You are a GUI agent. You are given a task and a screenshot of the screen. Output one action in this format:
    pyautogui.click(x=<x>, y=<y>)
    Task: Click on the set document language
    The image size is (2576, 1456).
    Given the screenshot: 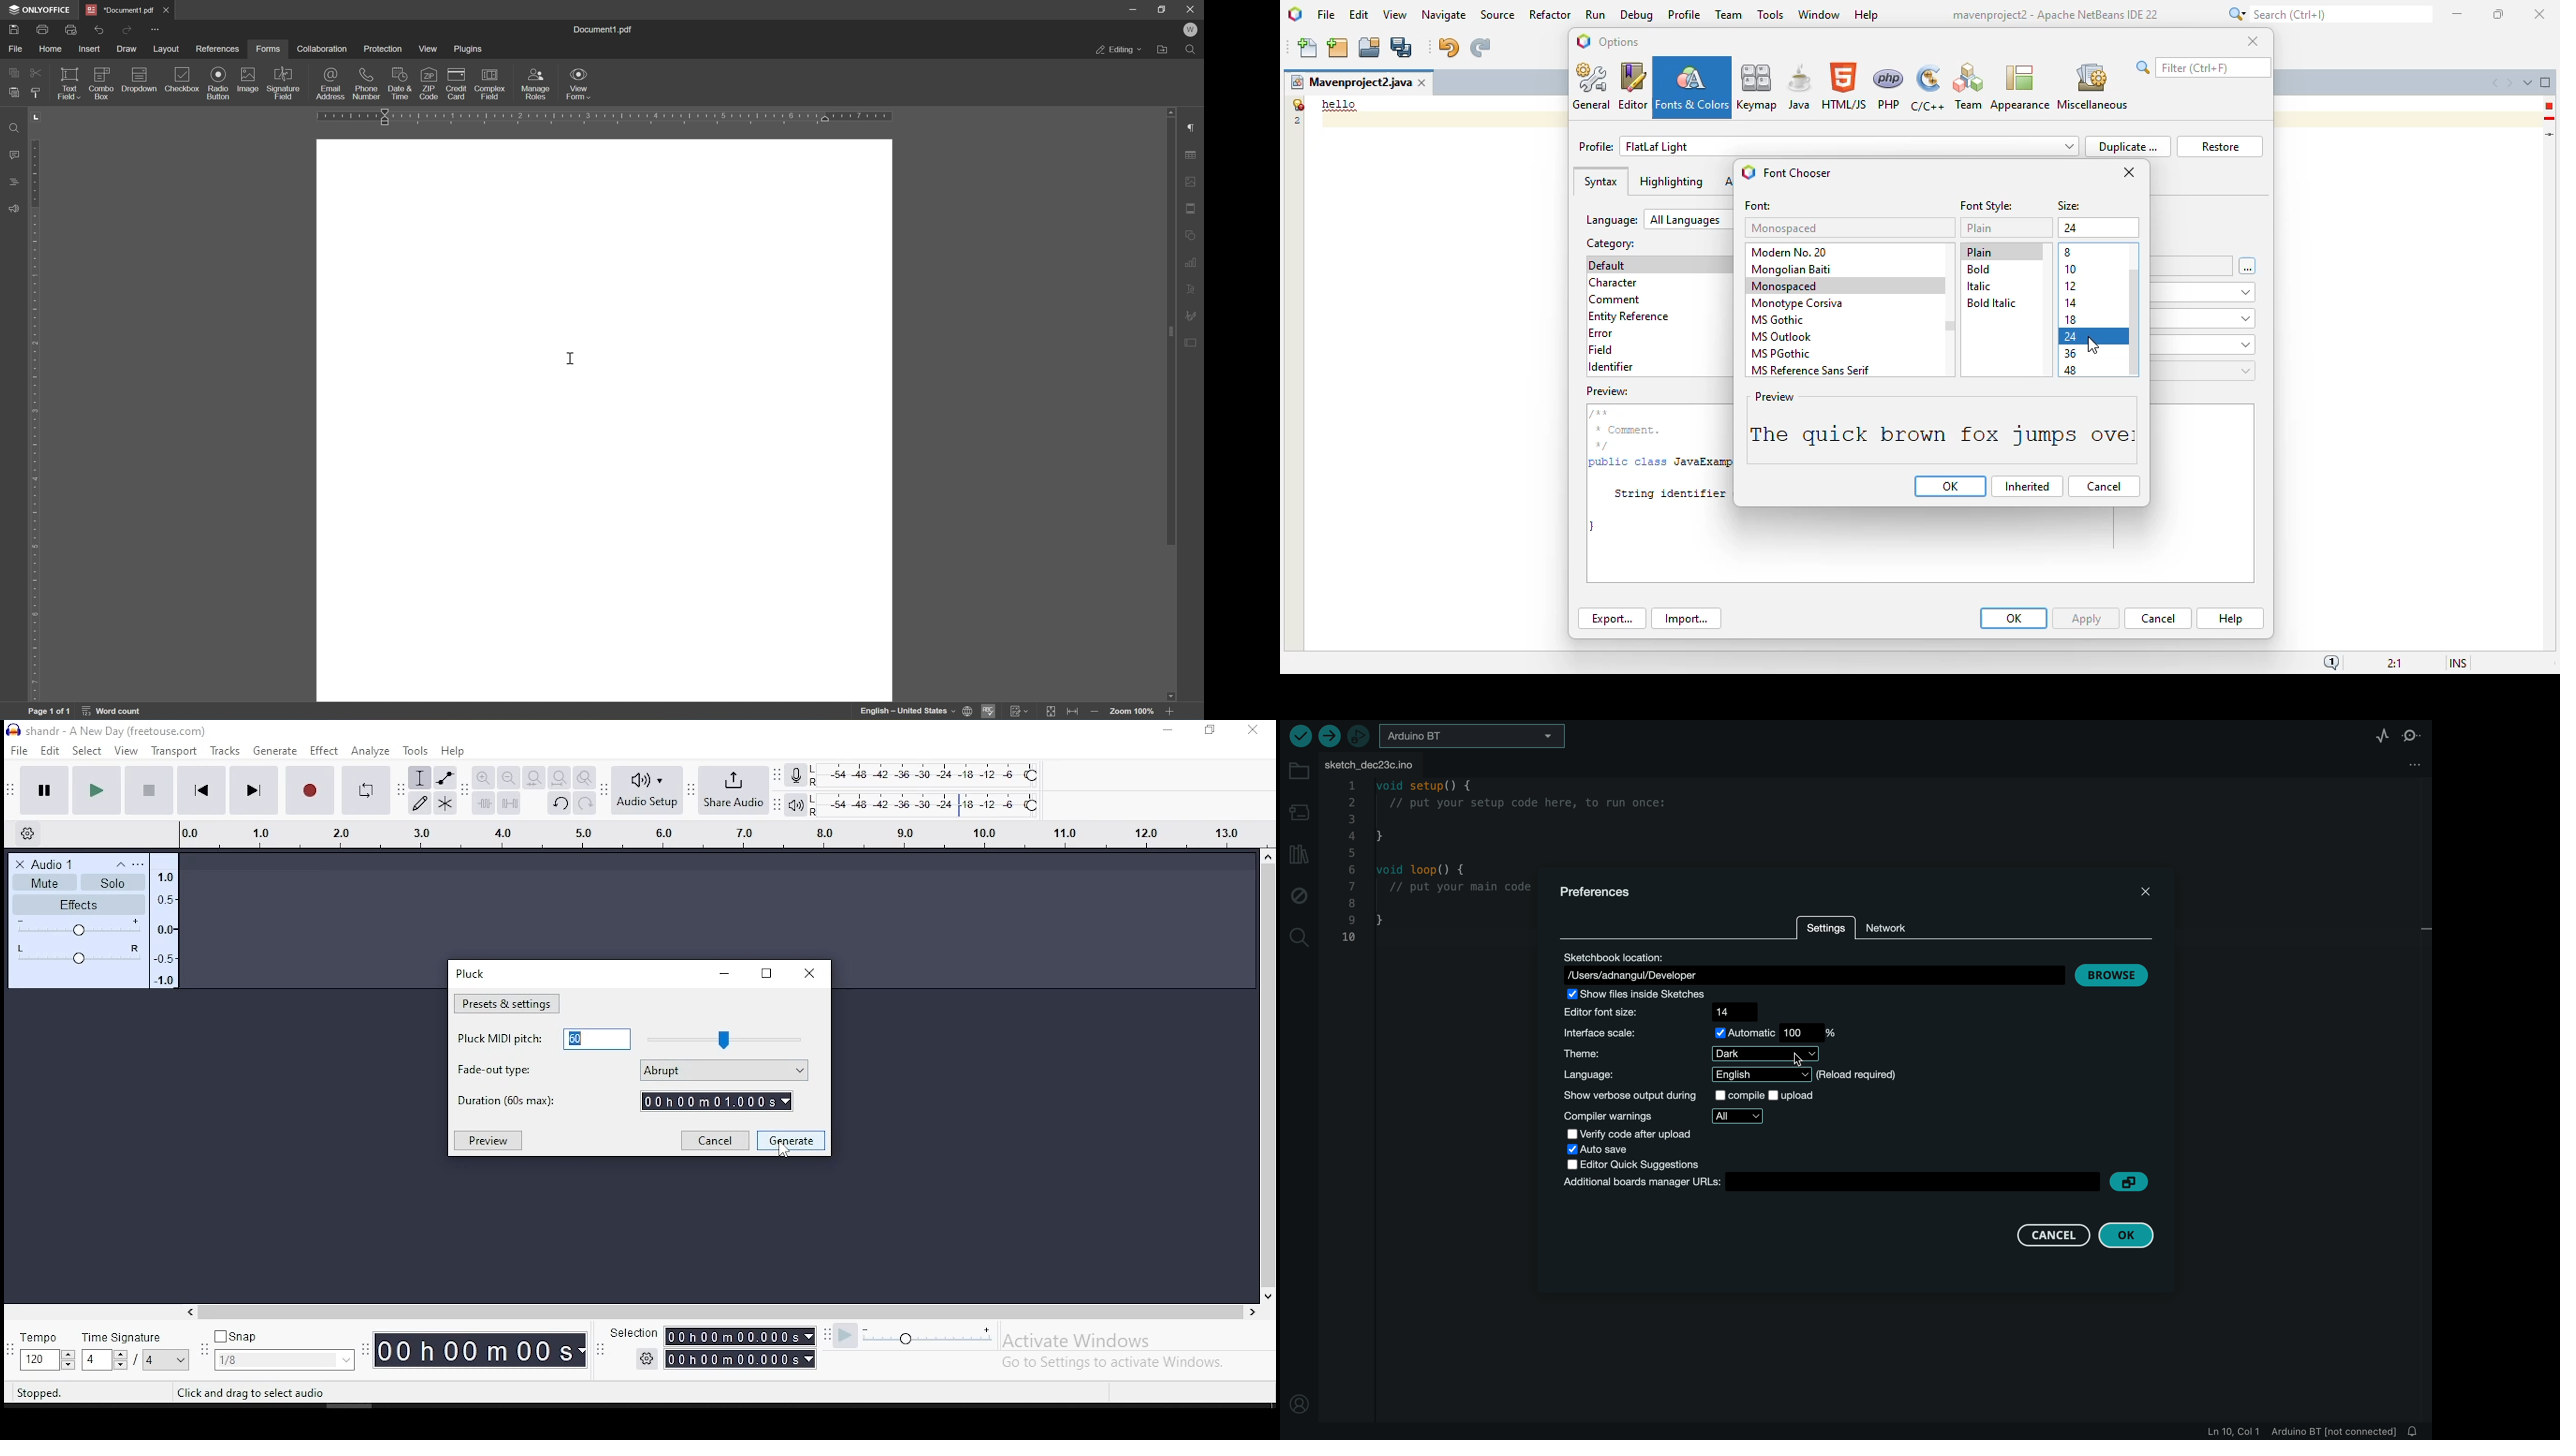 What is the action you would take?
    pyautogui.click(x=968, y=713)
    